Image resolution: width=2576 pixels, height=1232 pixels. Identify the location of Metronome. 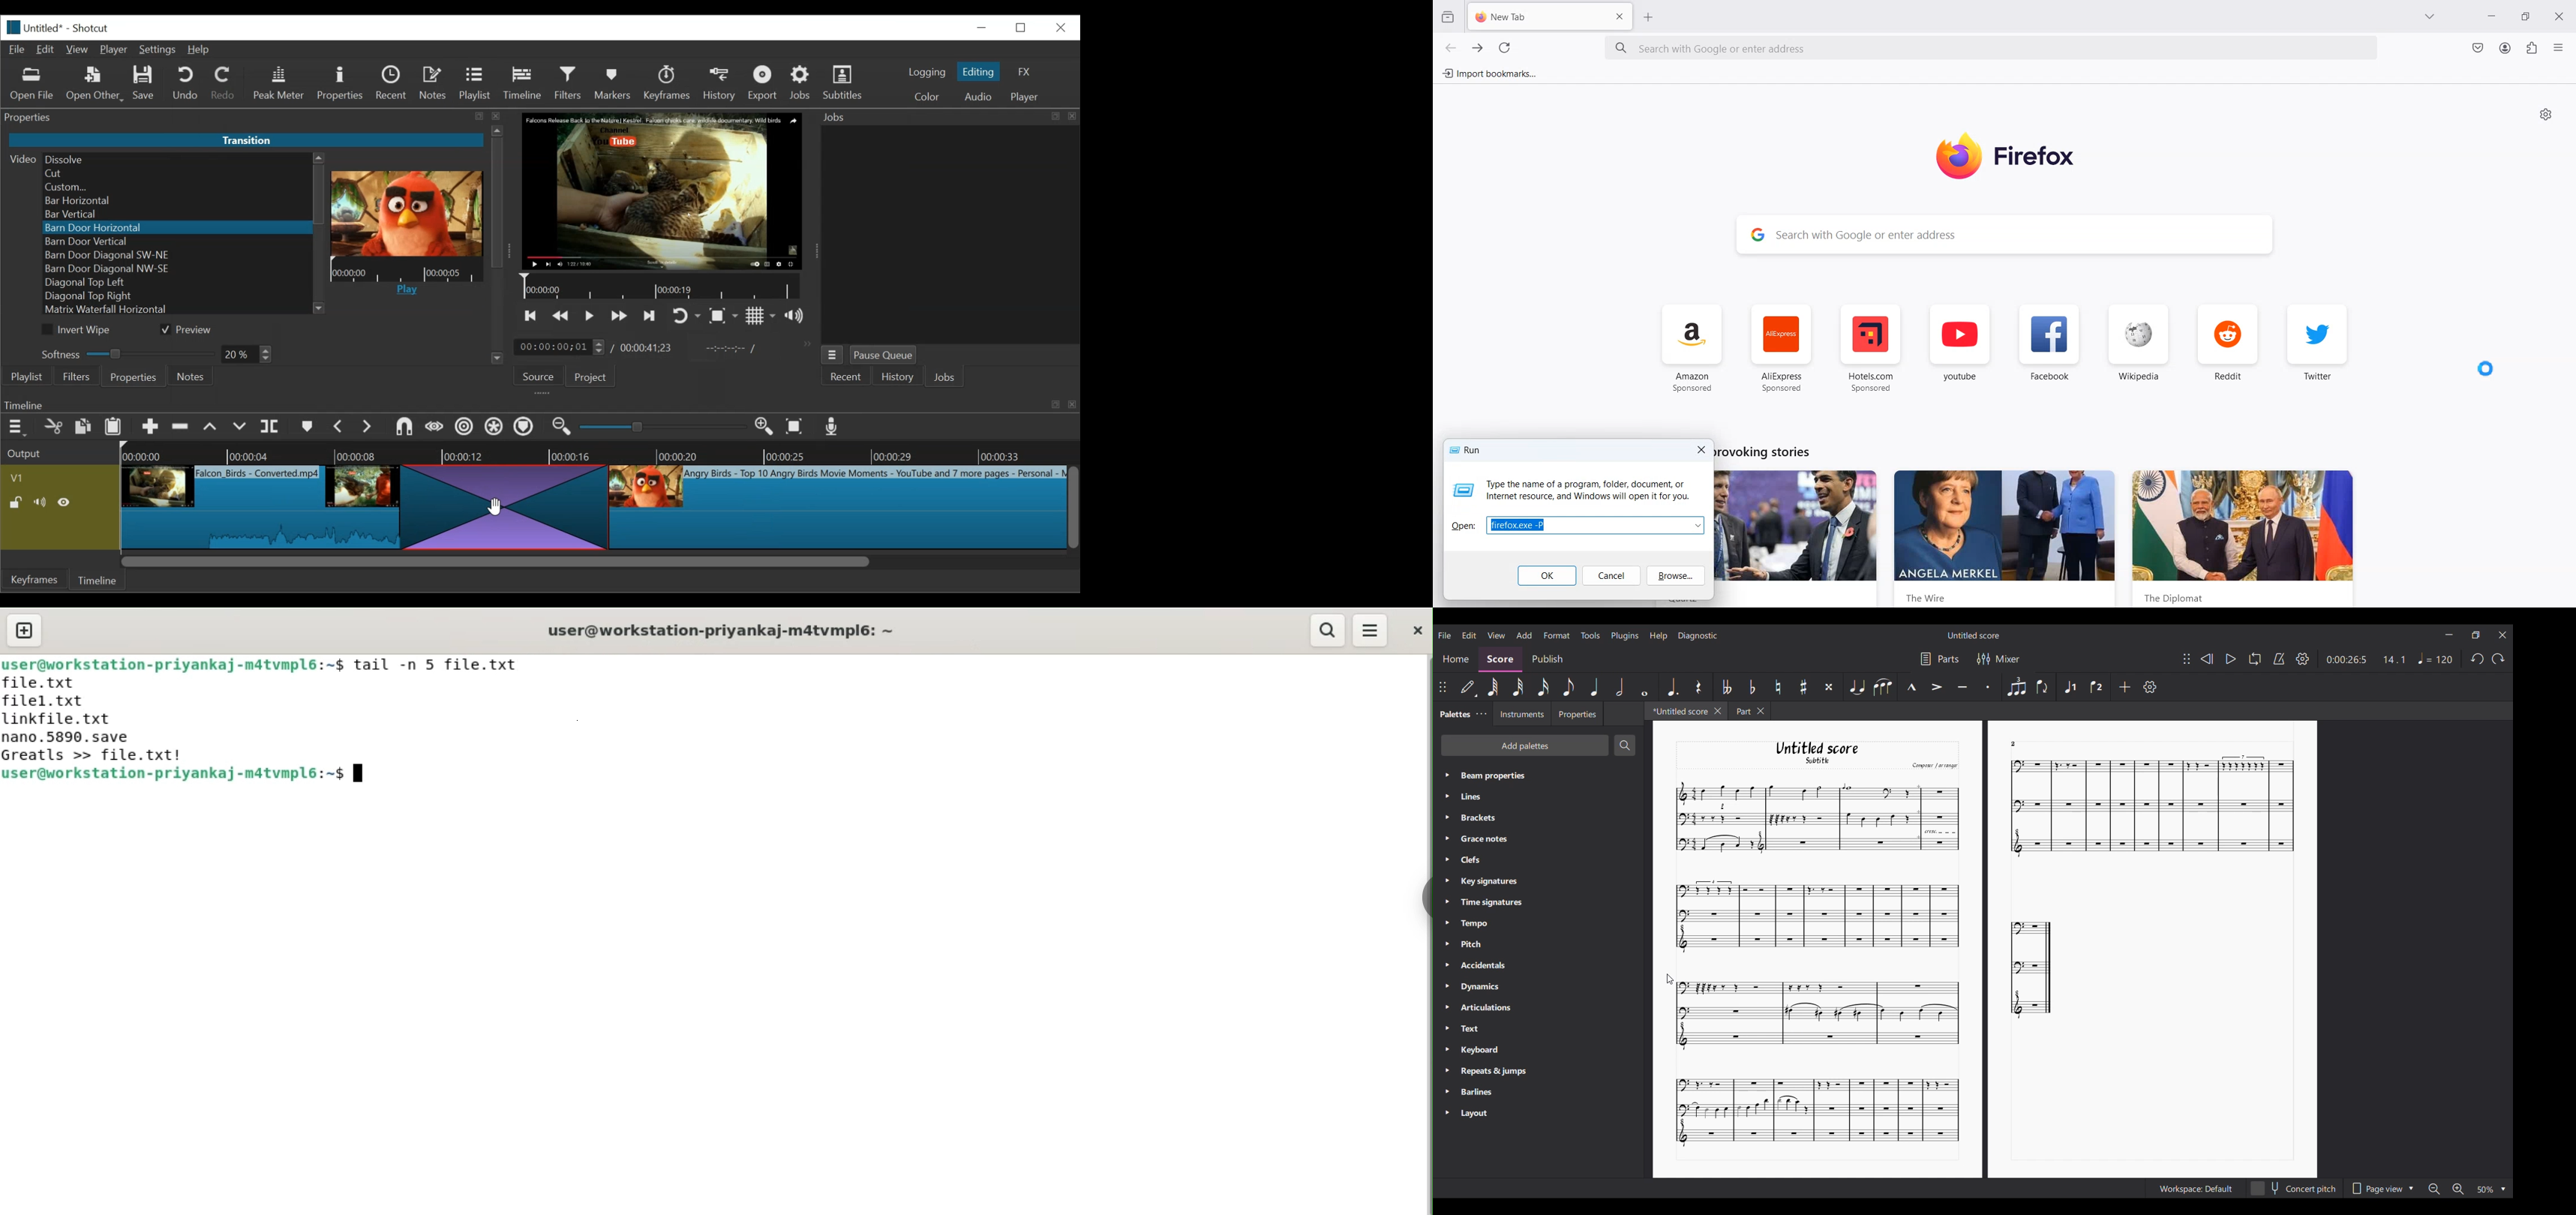
(2279, 659).